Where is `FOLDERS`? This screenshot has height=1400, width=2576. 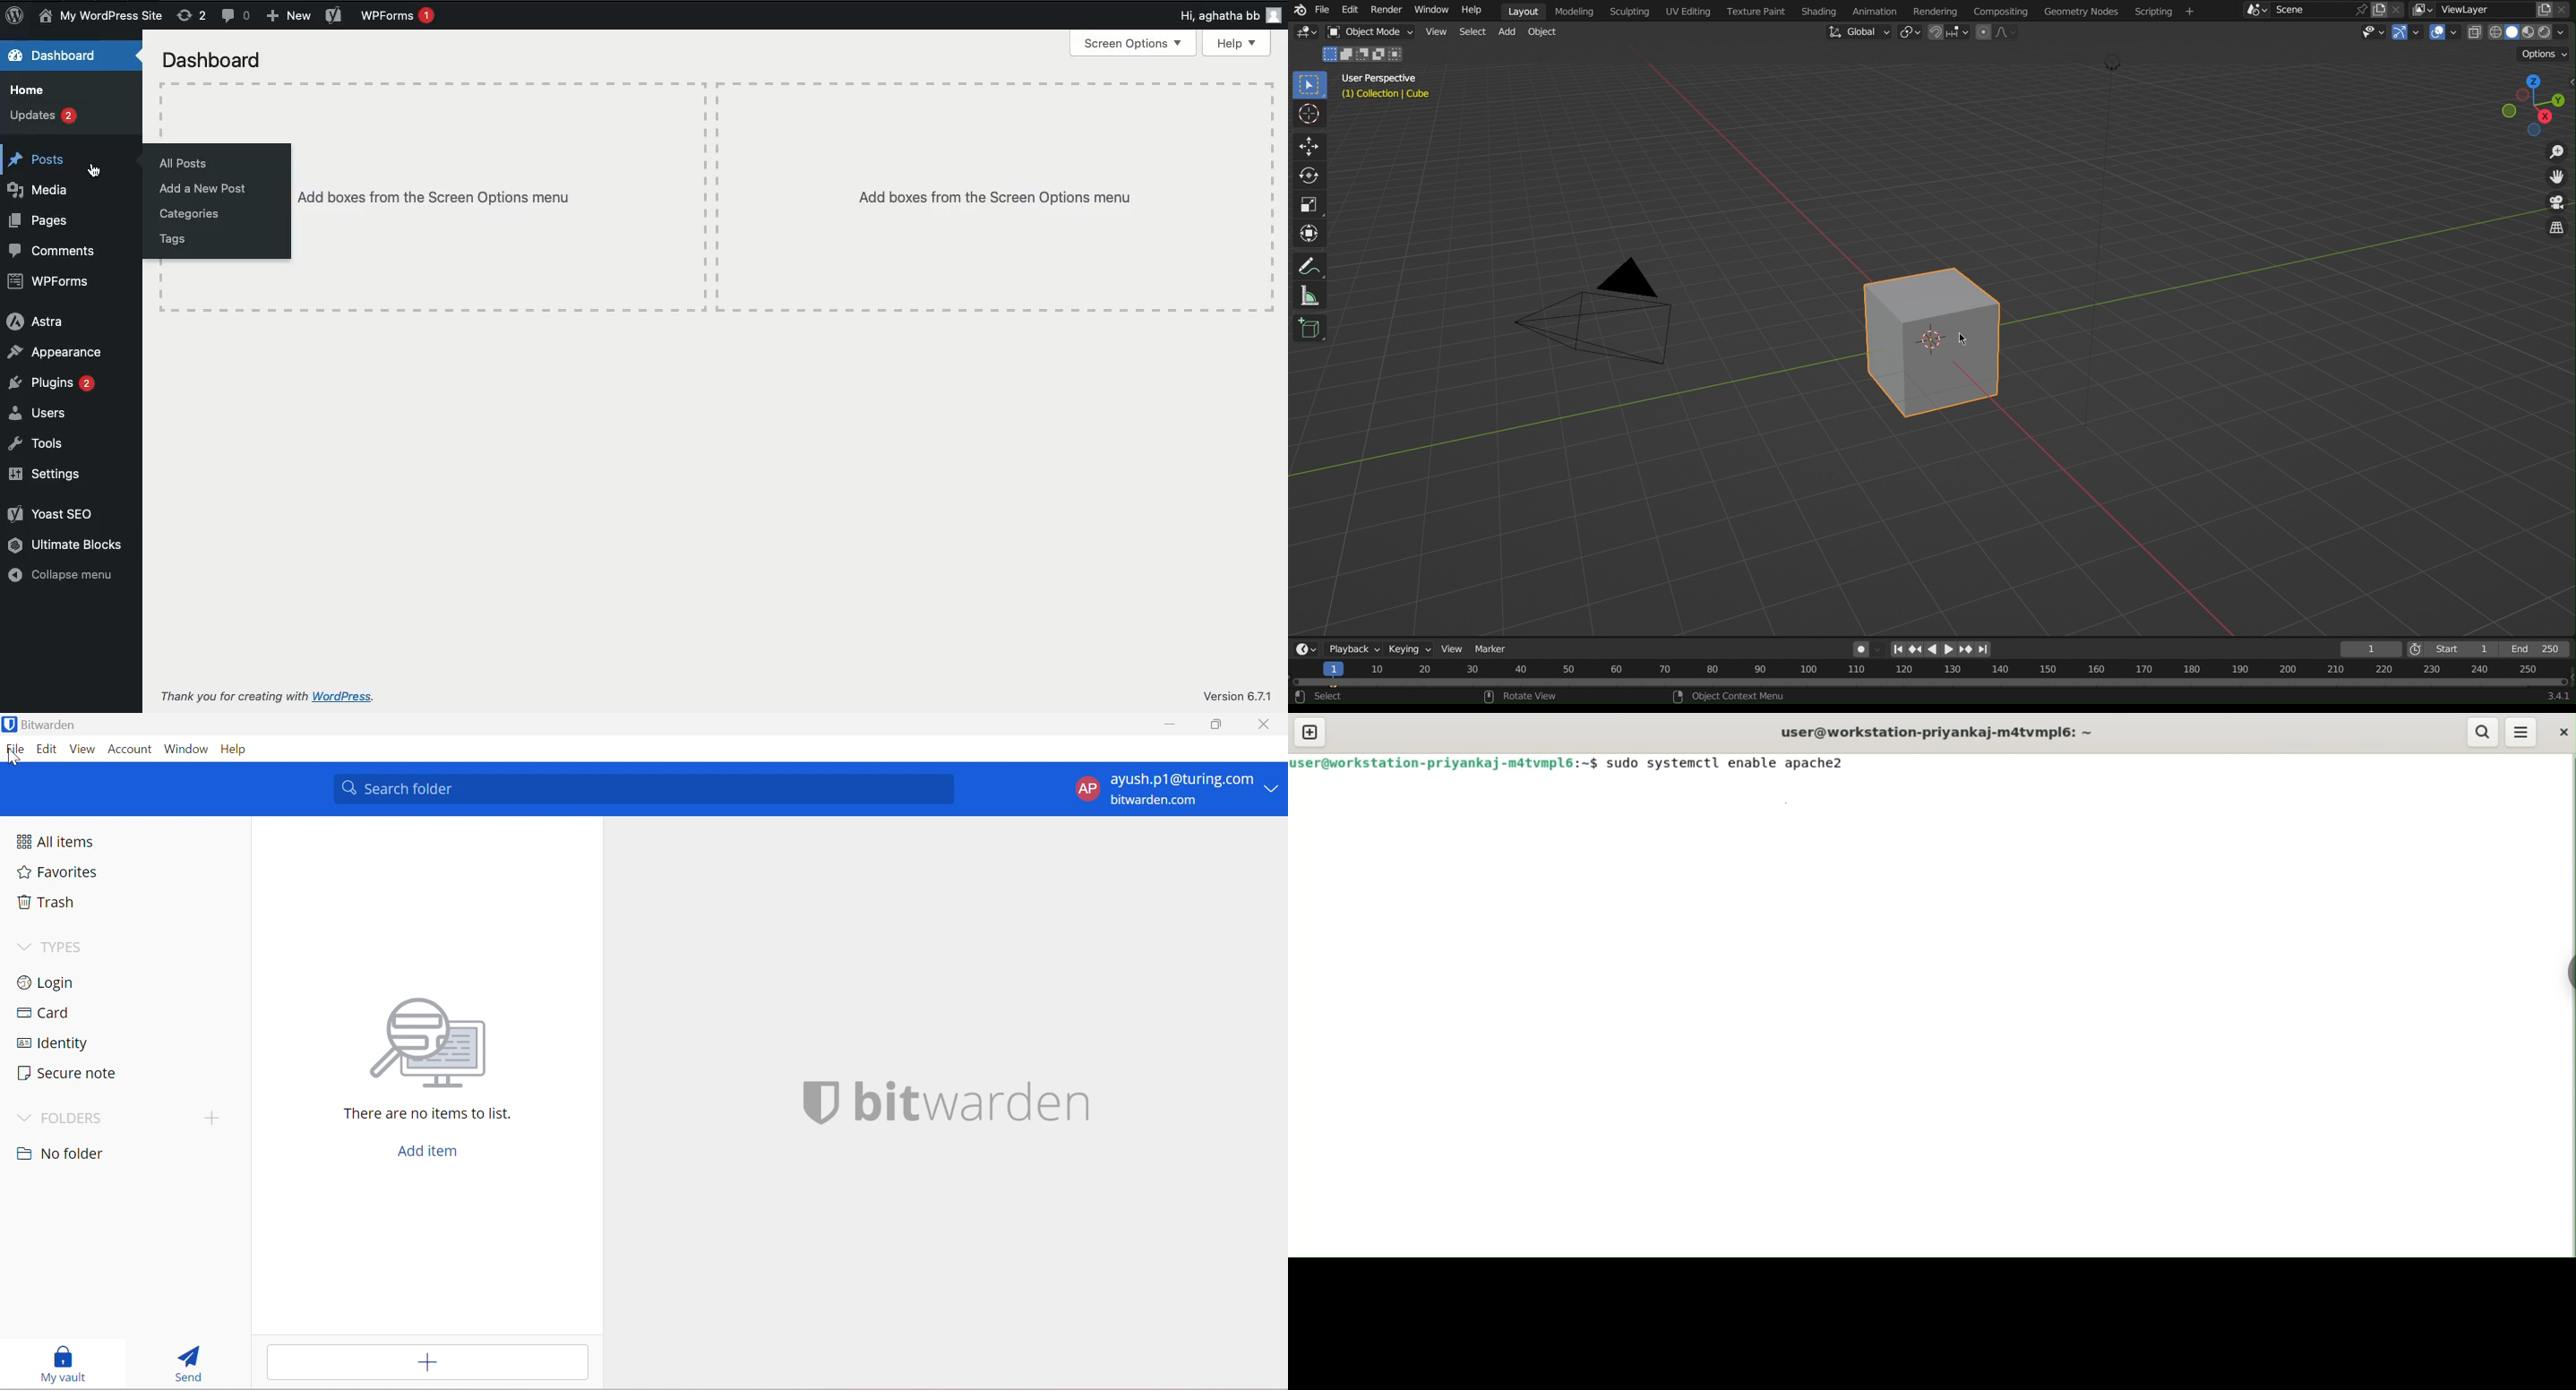 FOLDERS is located at coordinates (74, 1118).